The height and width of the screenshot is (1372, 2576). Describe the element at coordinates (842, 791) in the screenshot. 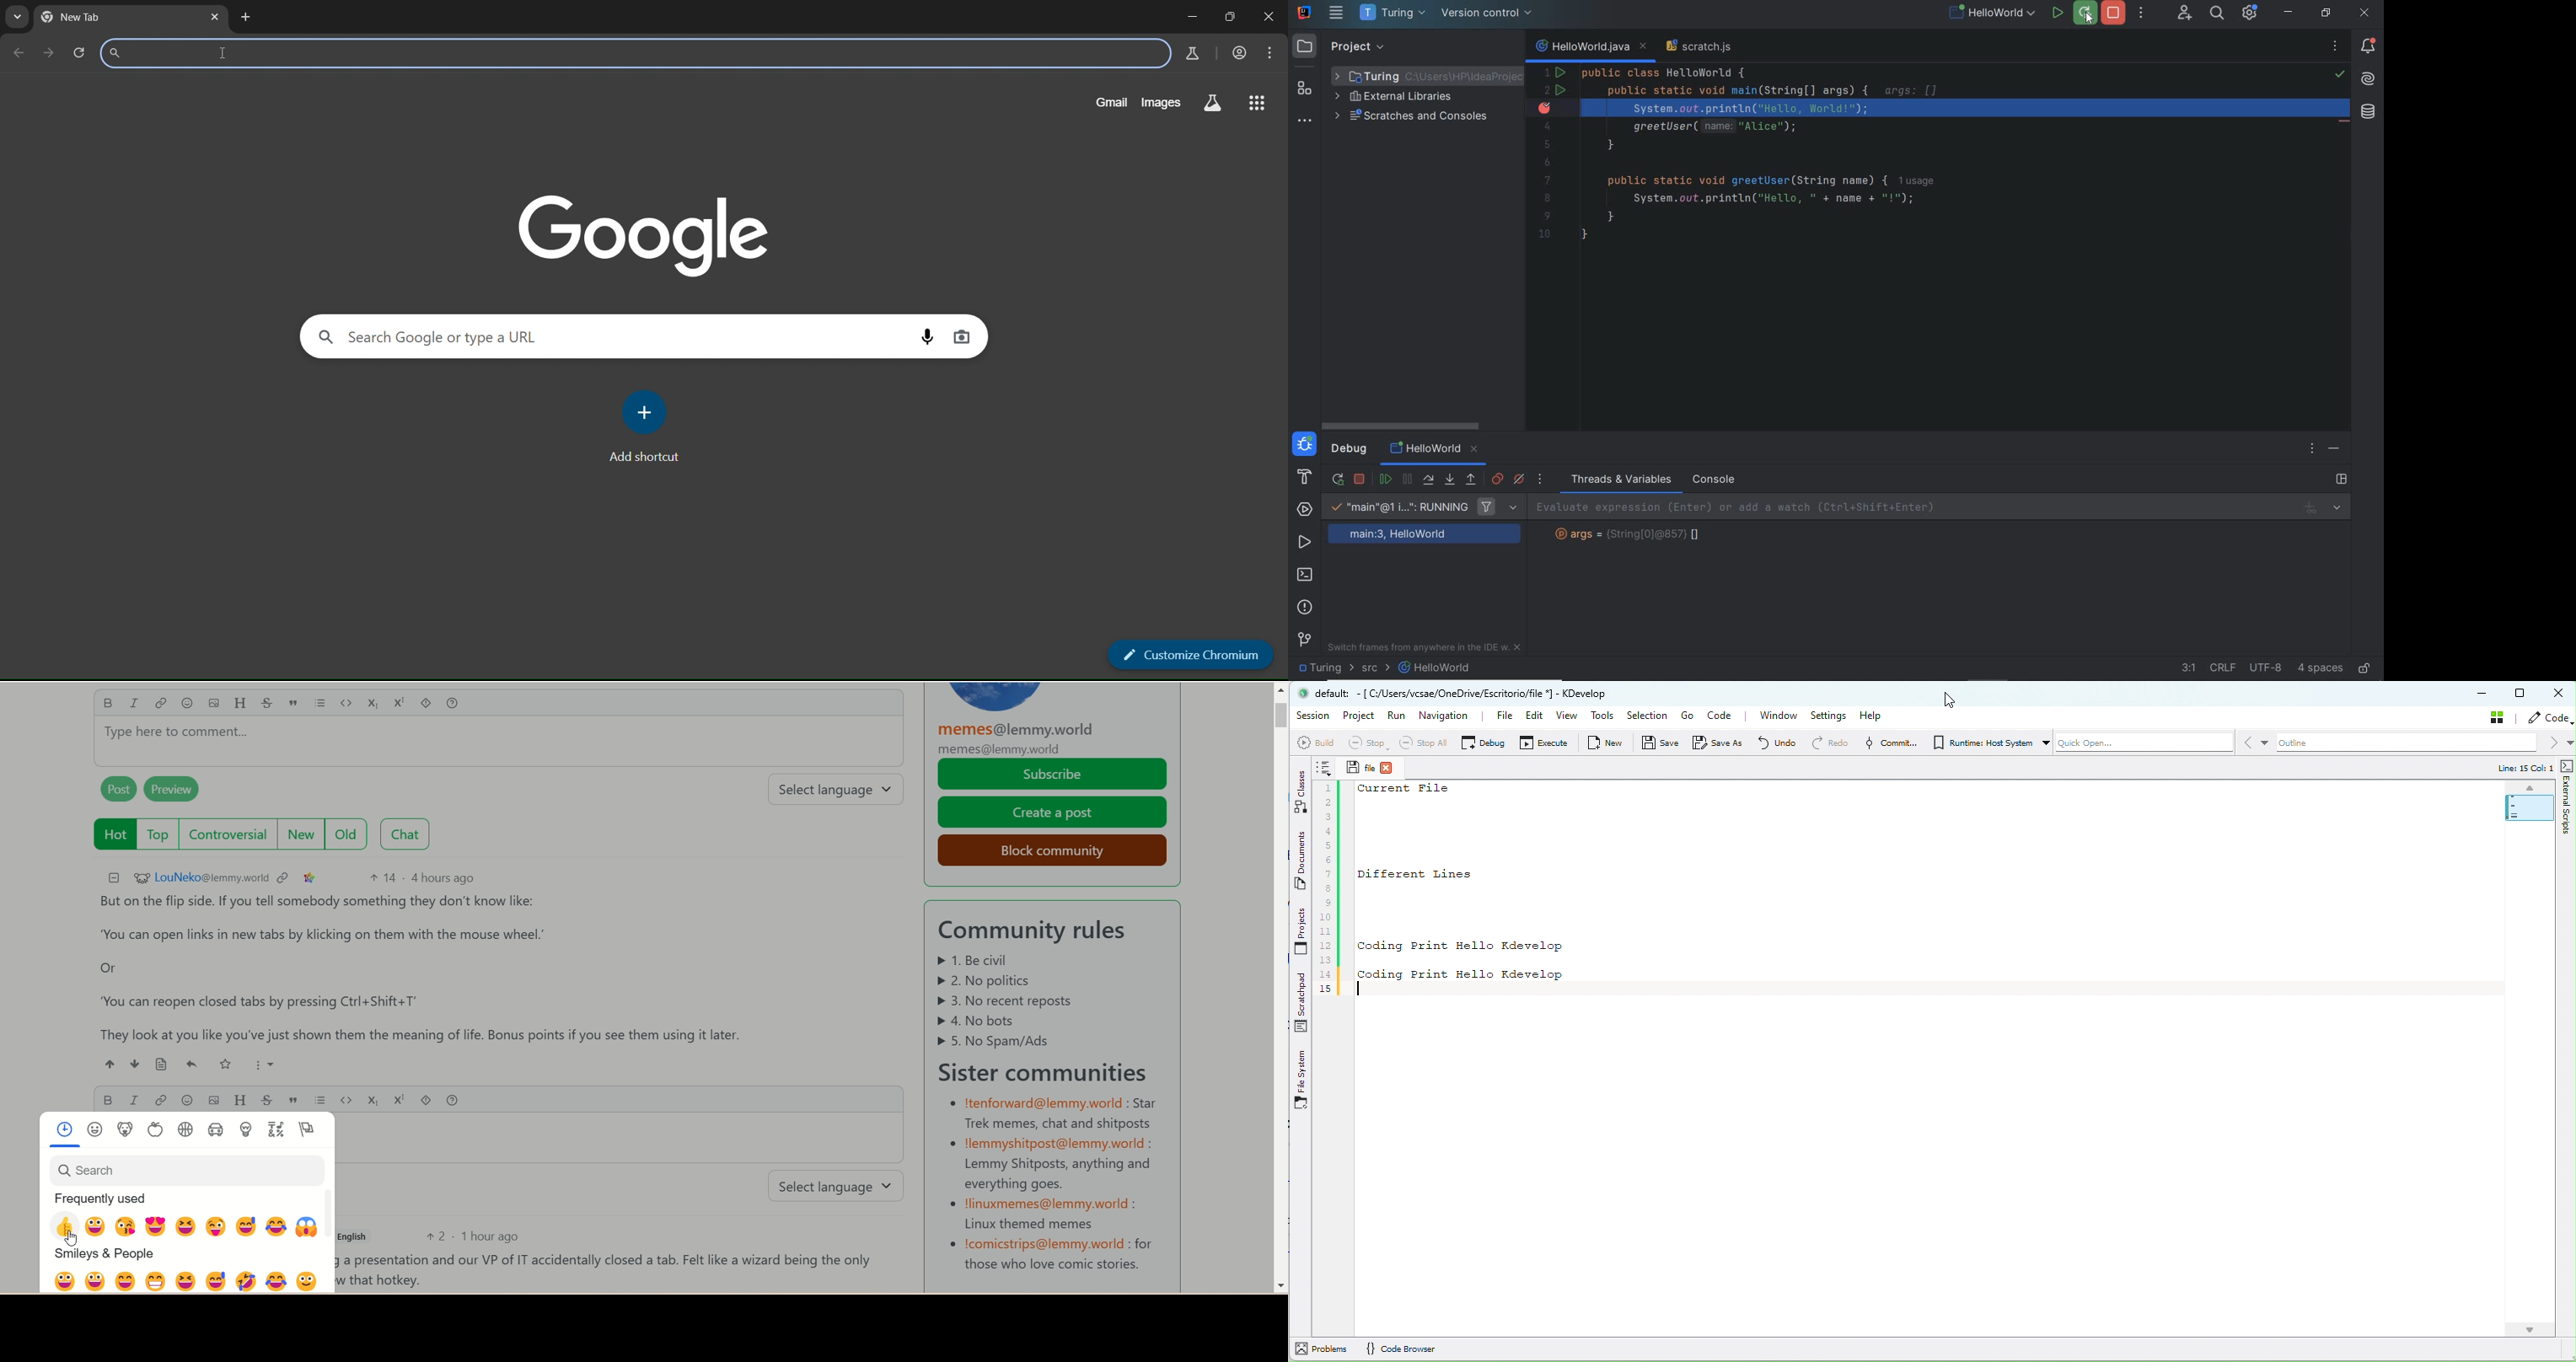

I see `select language` at that location.